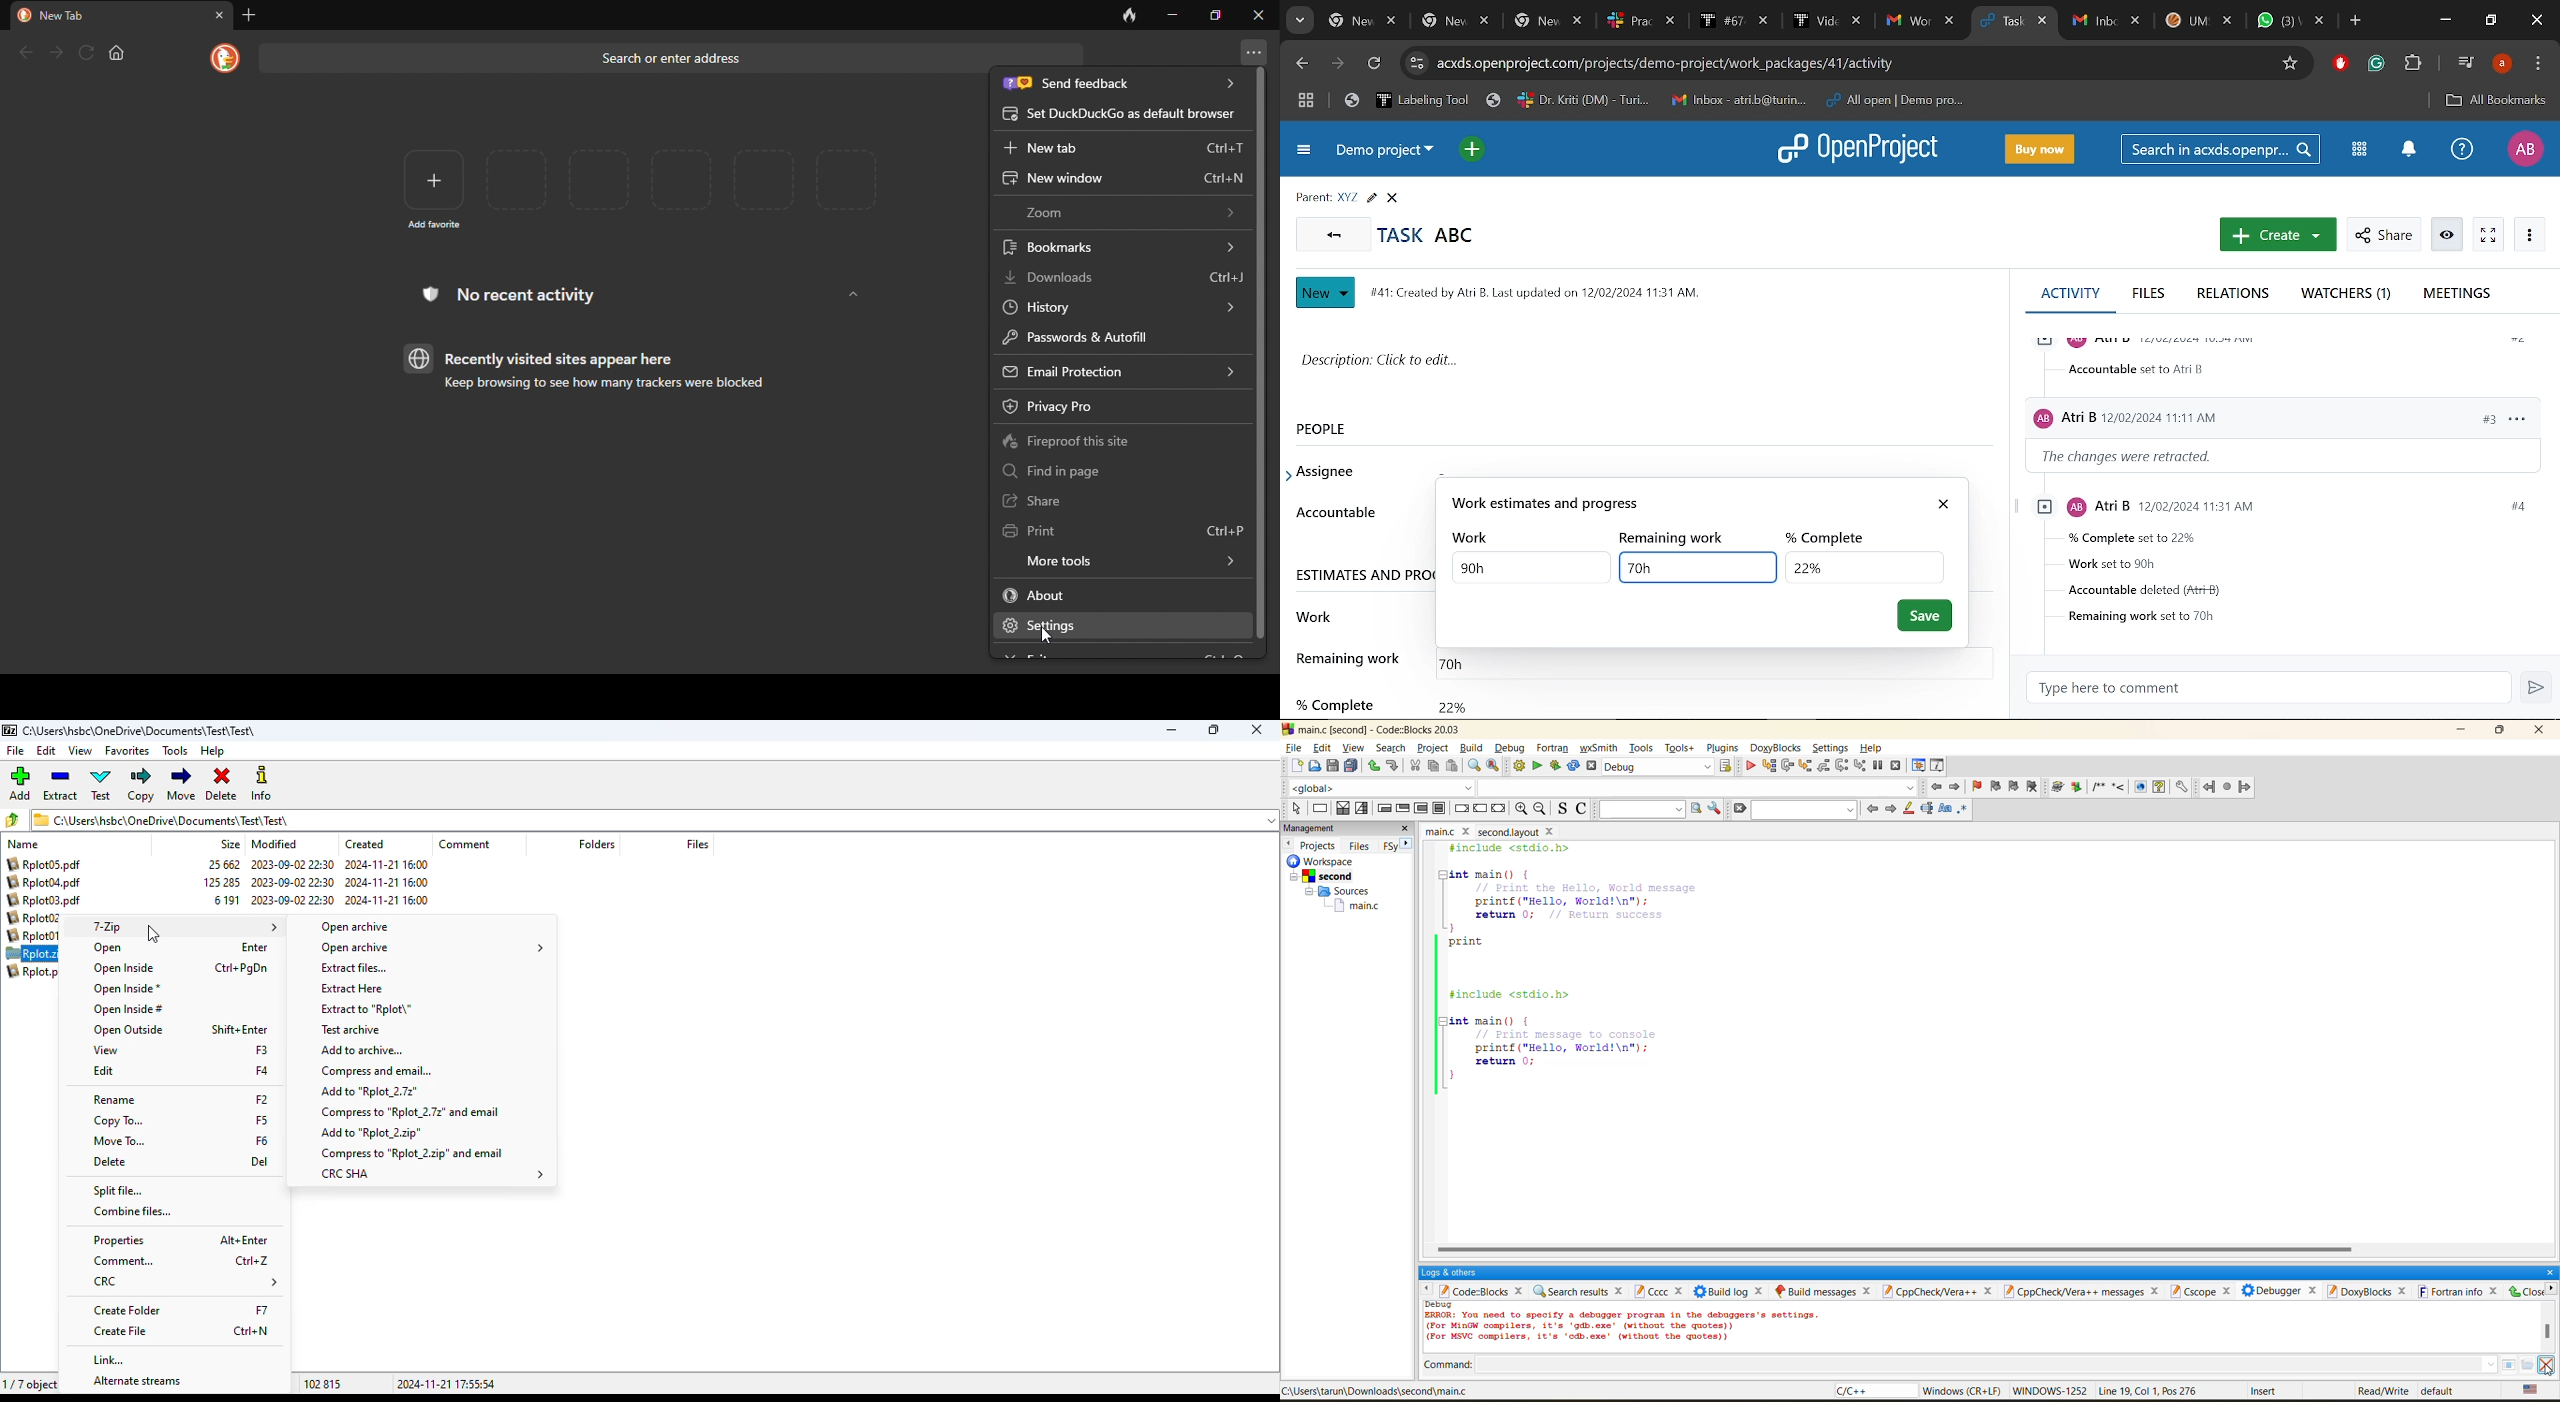 This screenshot has height=1428, width=2576. What do you see at coordinates (1320, 845) in the screenshot?
I see `projects` at bounding box center [1320, 845].